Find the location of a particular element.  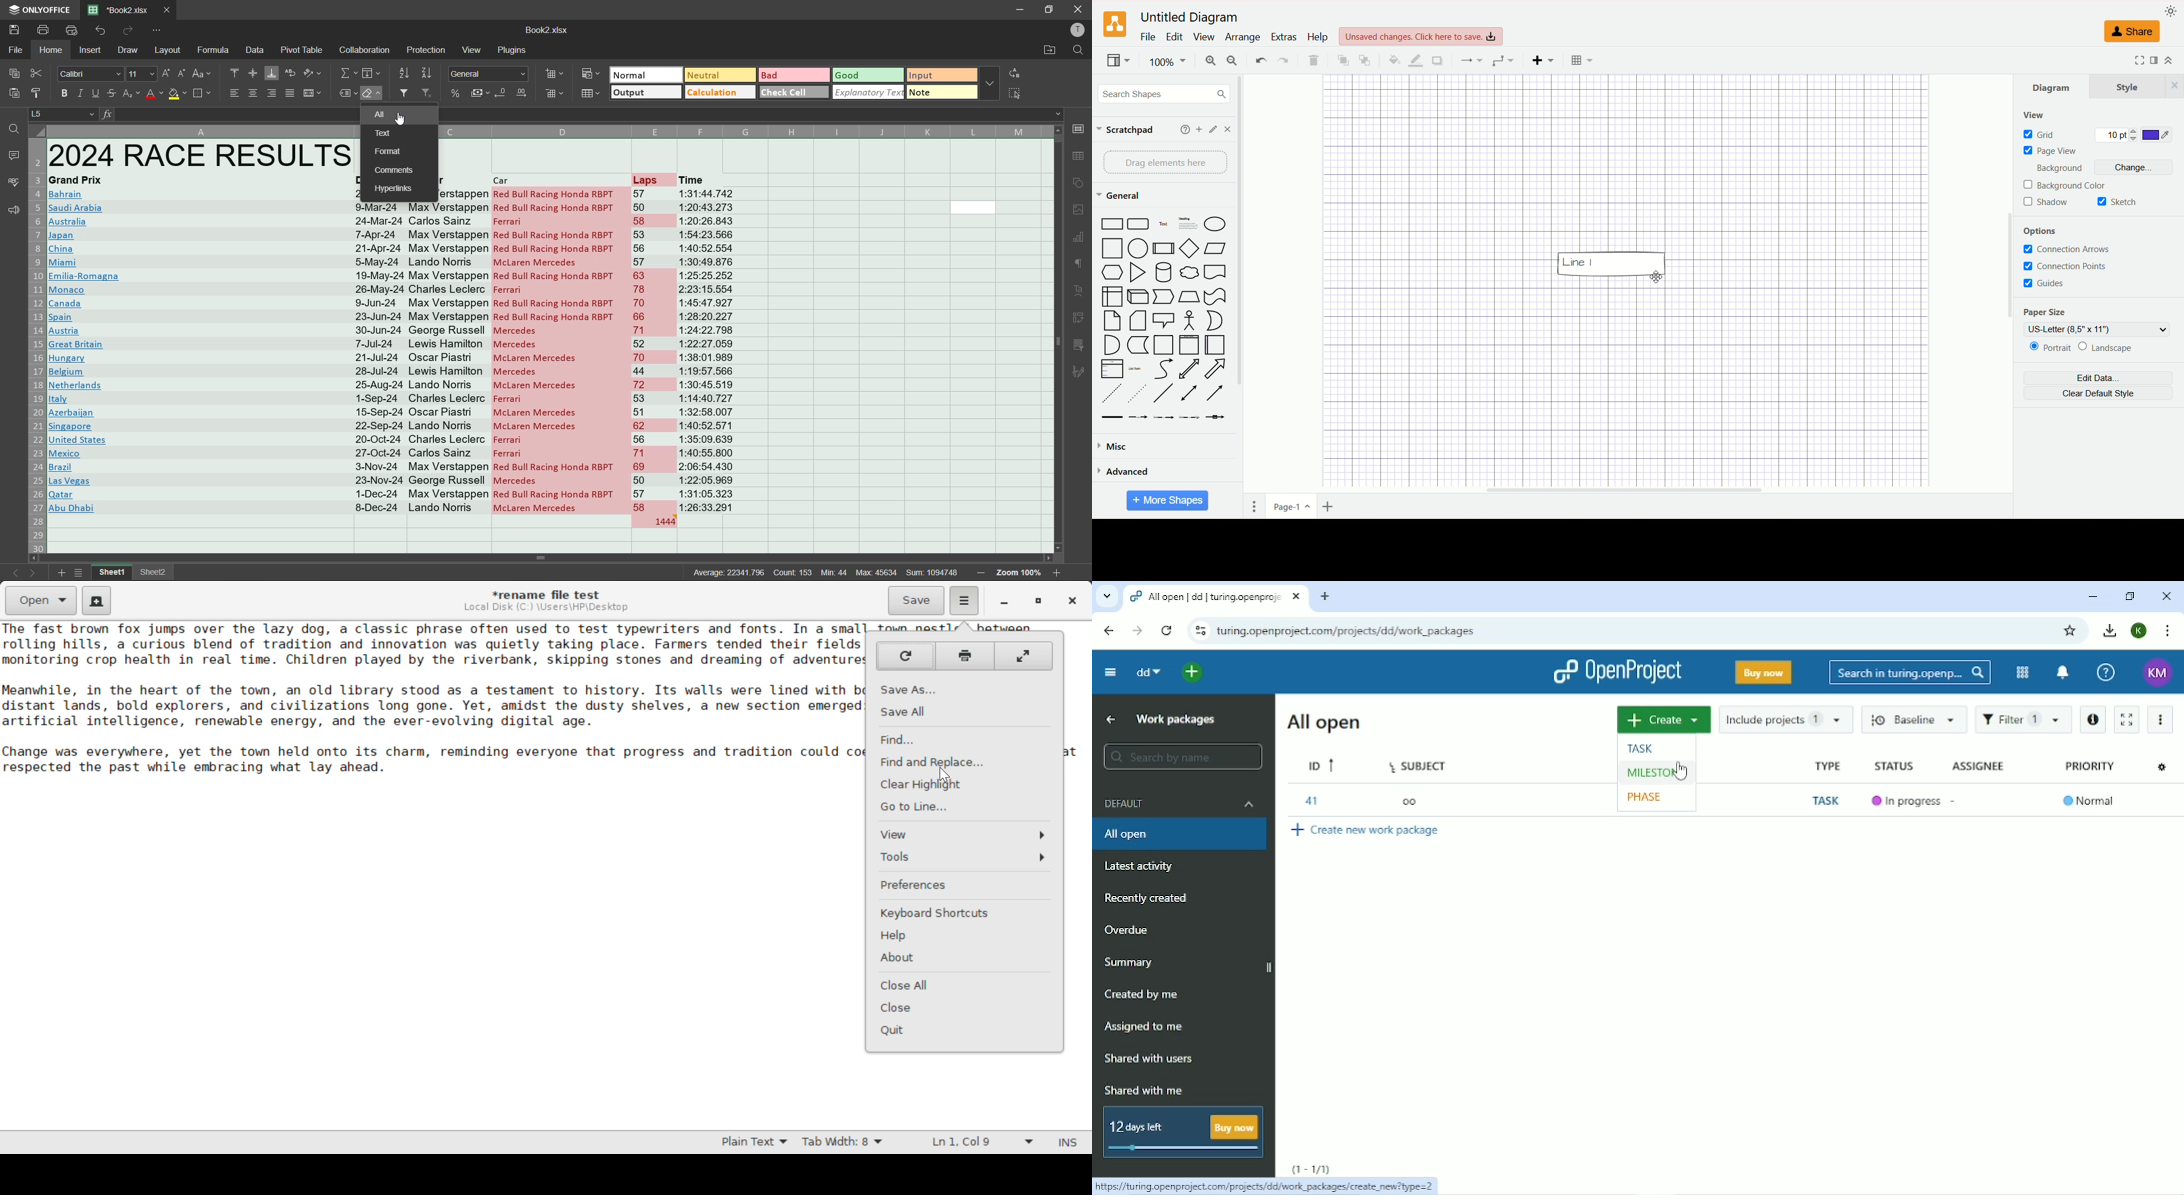

paste is located at coordinates (14, 93).